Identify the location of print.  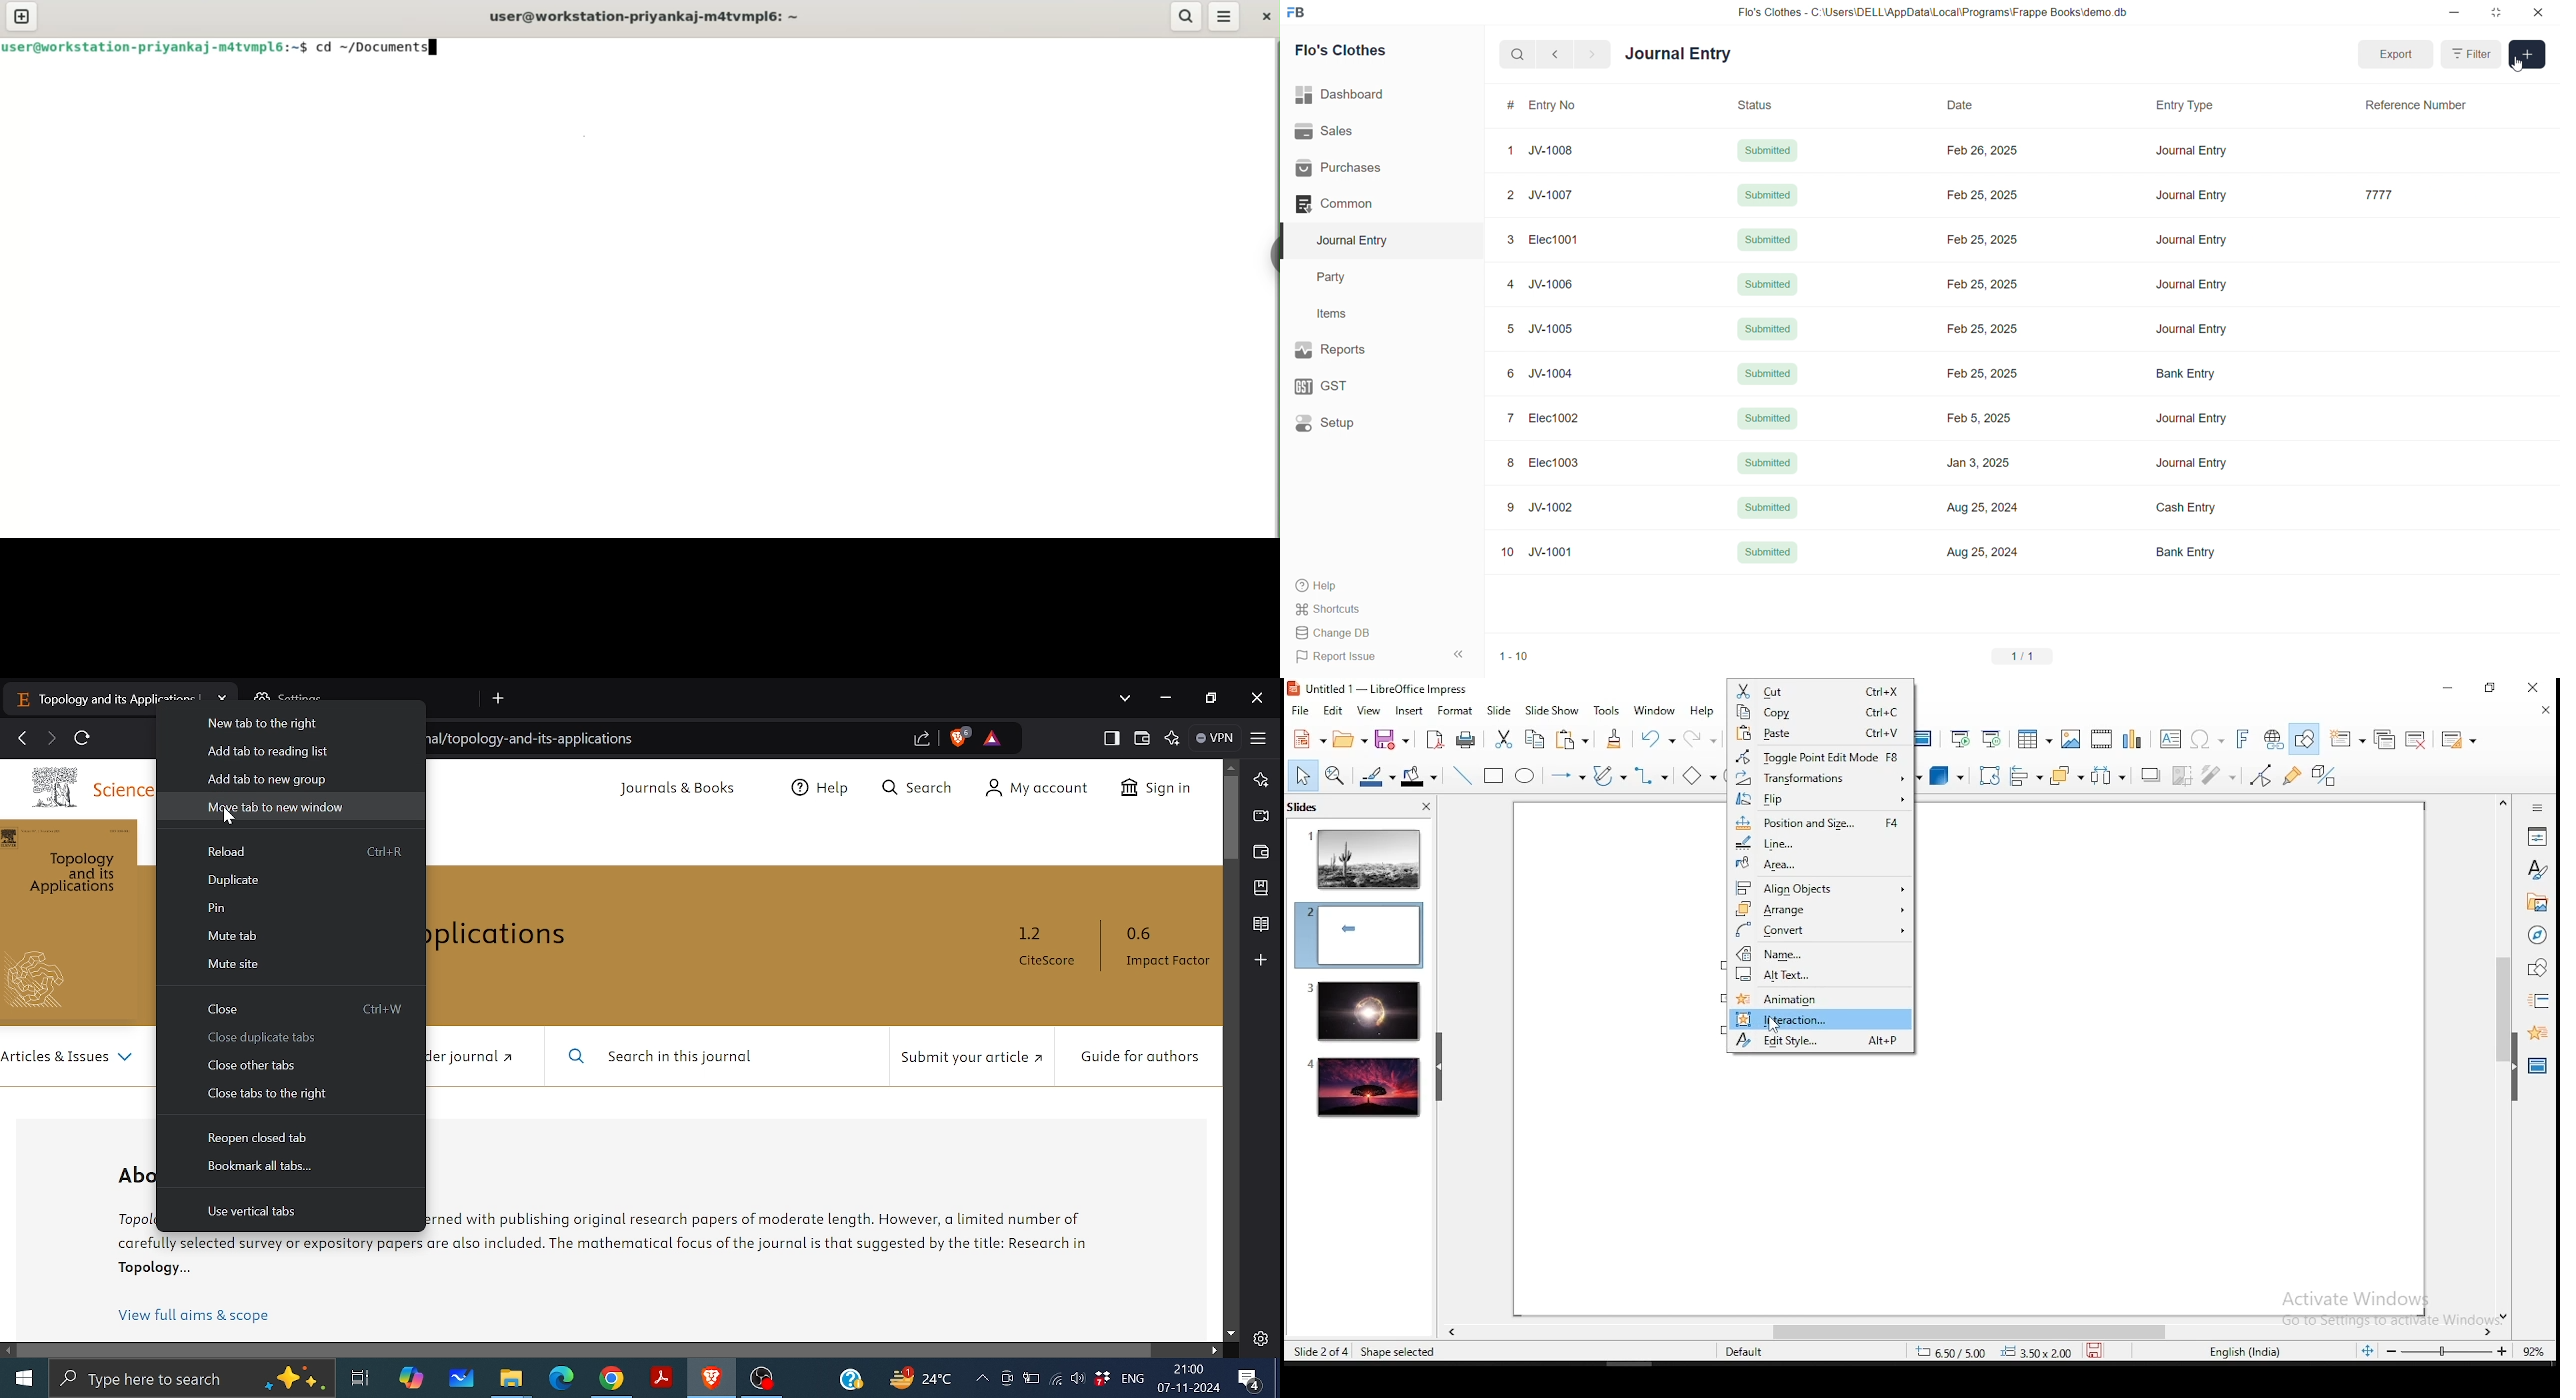
(1467, 739).